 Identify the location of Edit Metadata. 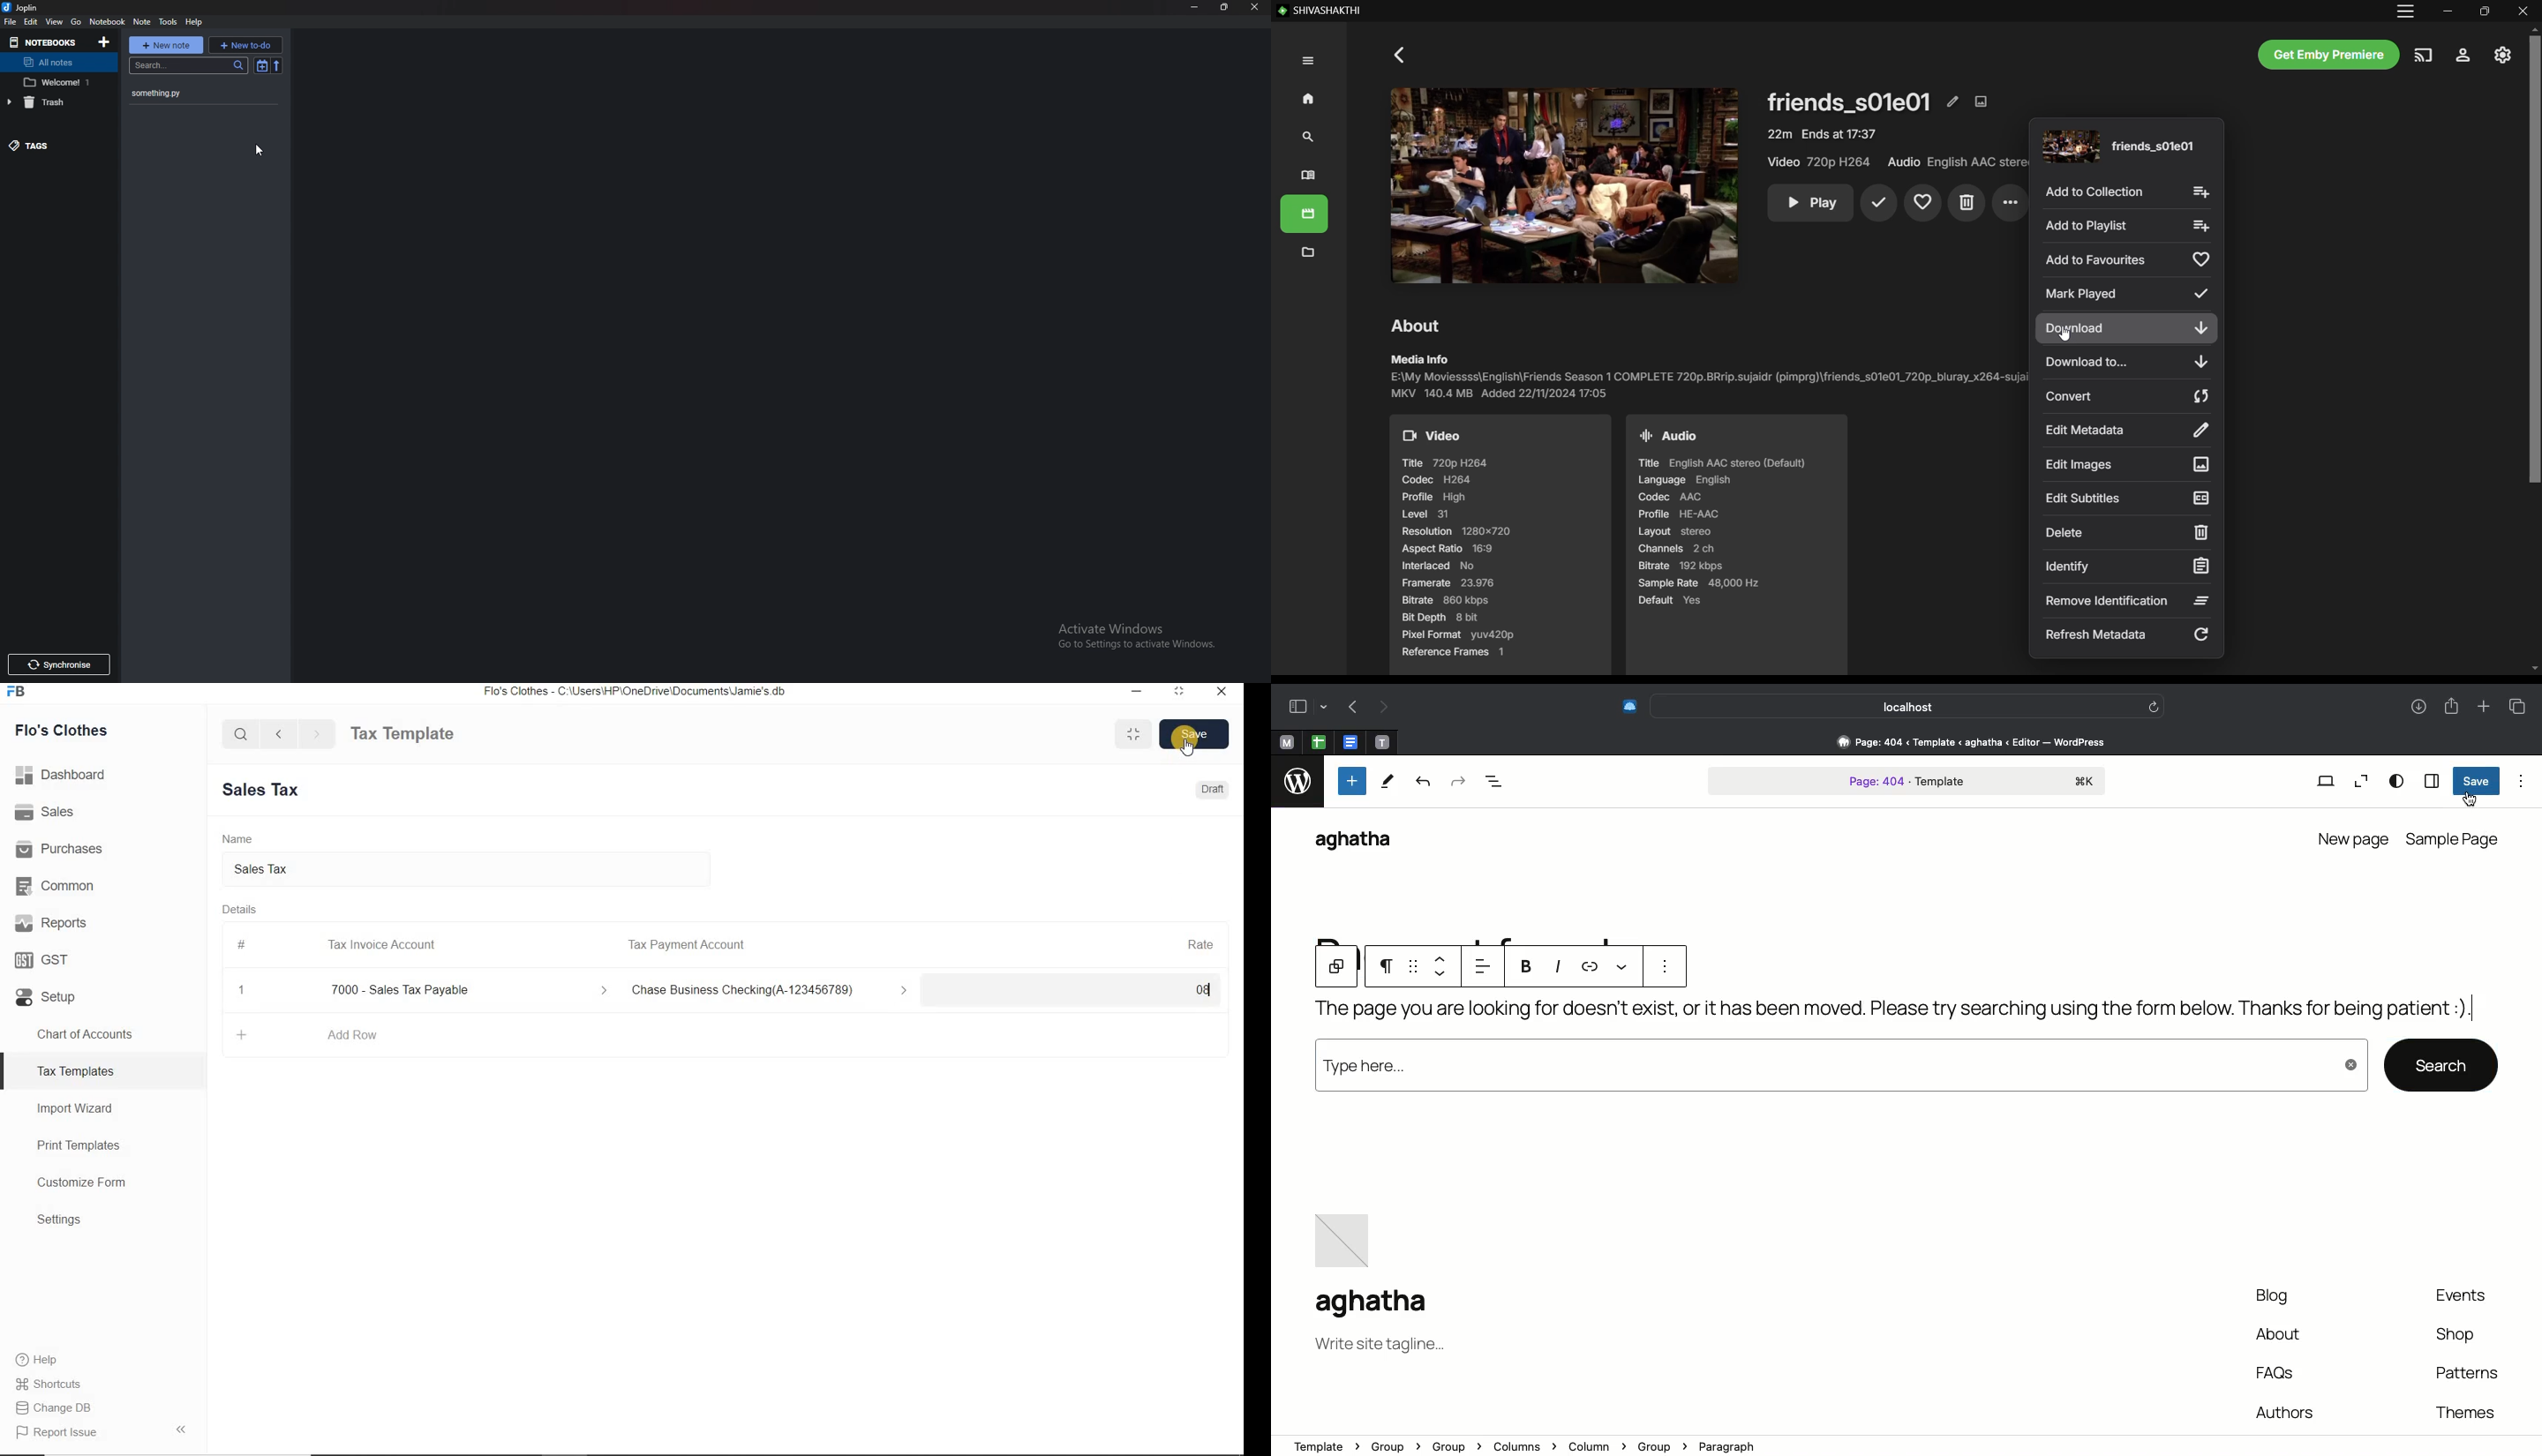
(1953, 101).